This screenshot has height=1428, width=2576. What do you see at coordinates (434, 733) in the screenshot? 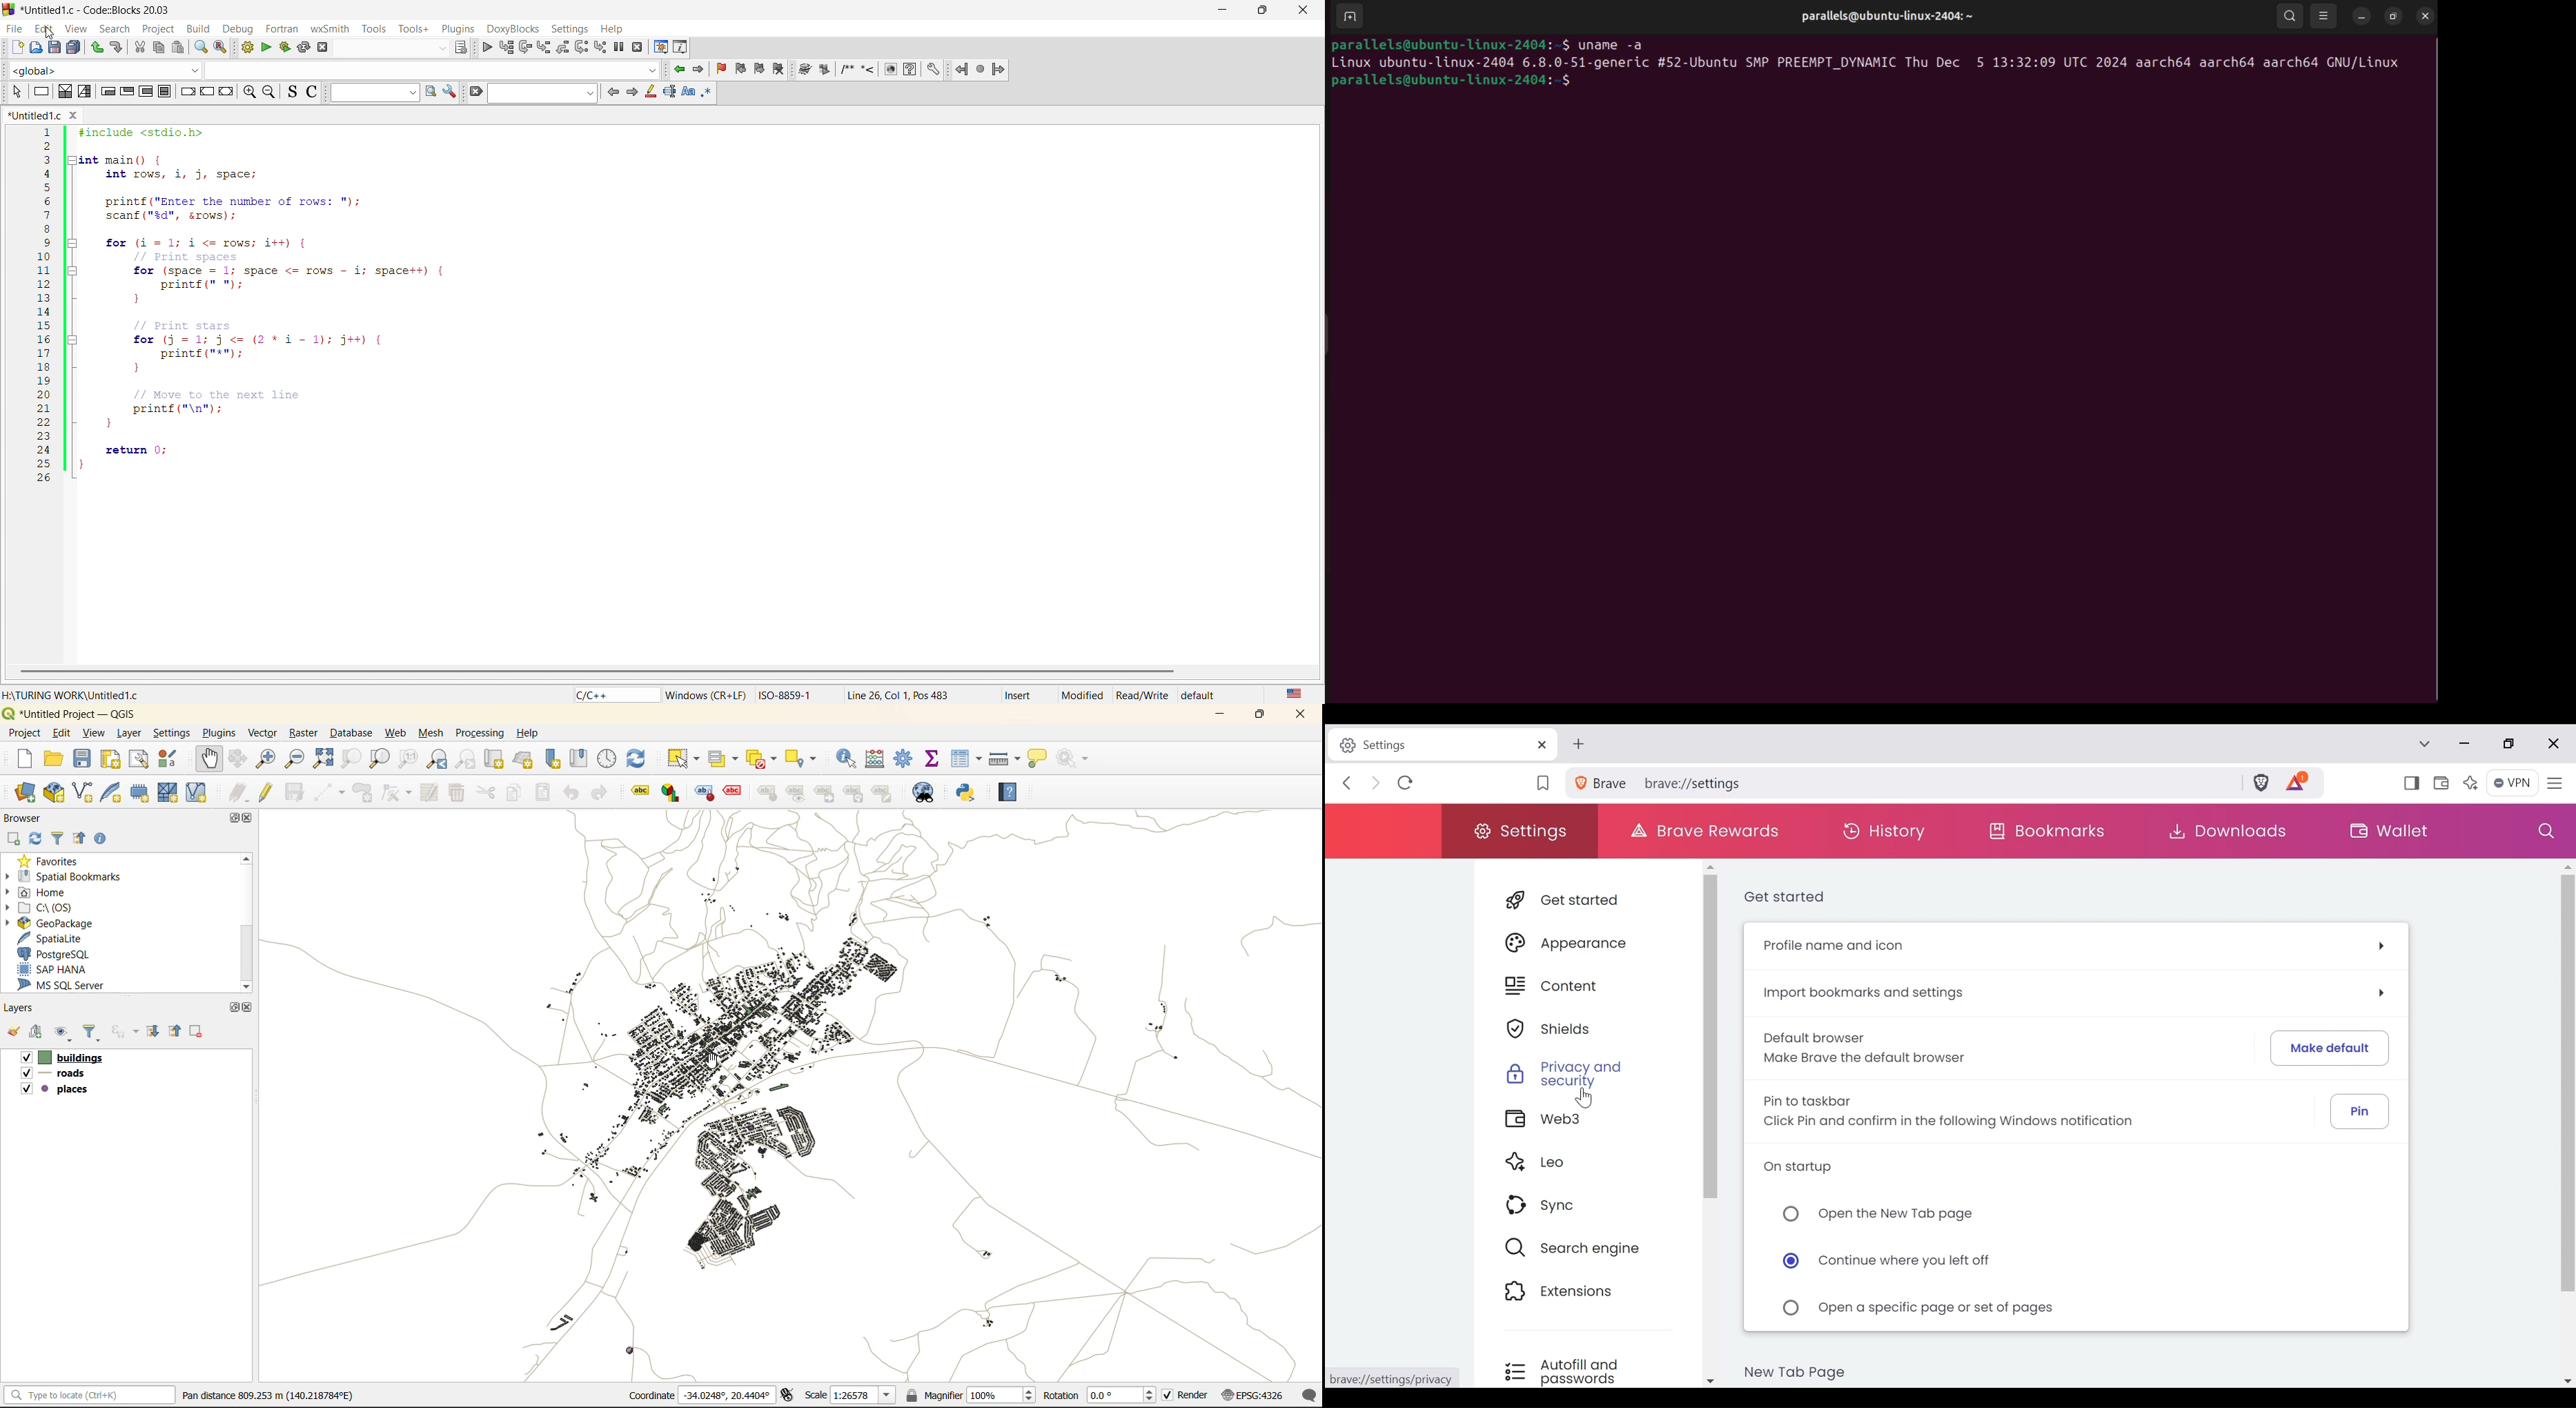
I see `mesh` at bounding box center [434, 733].